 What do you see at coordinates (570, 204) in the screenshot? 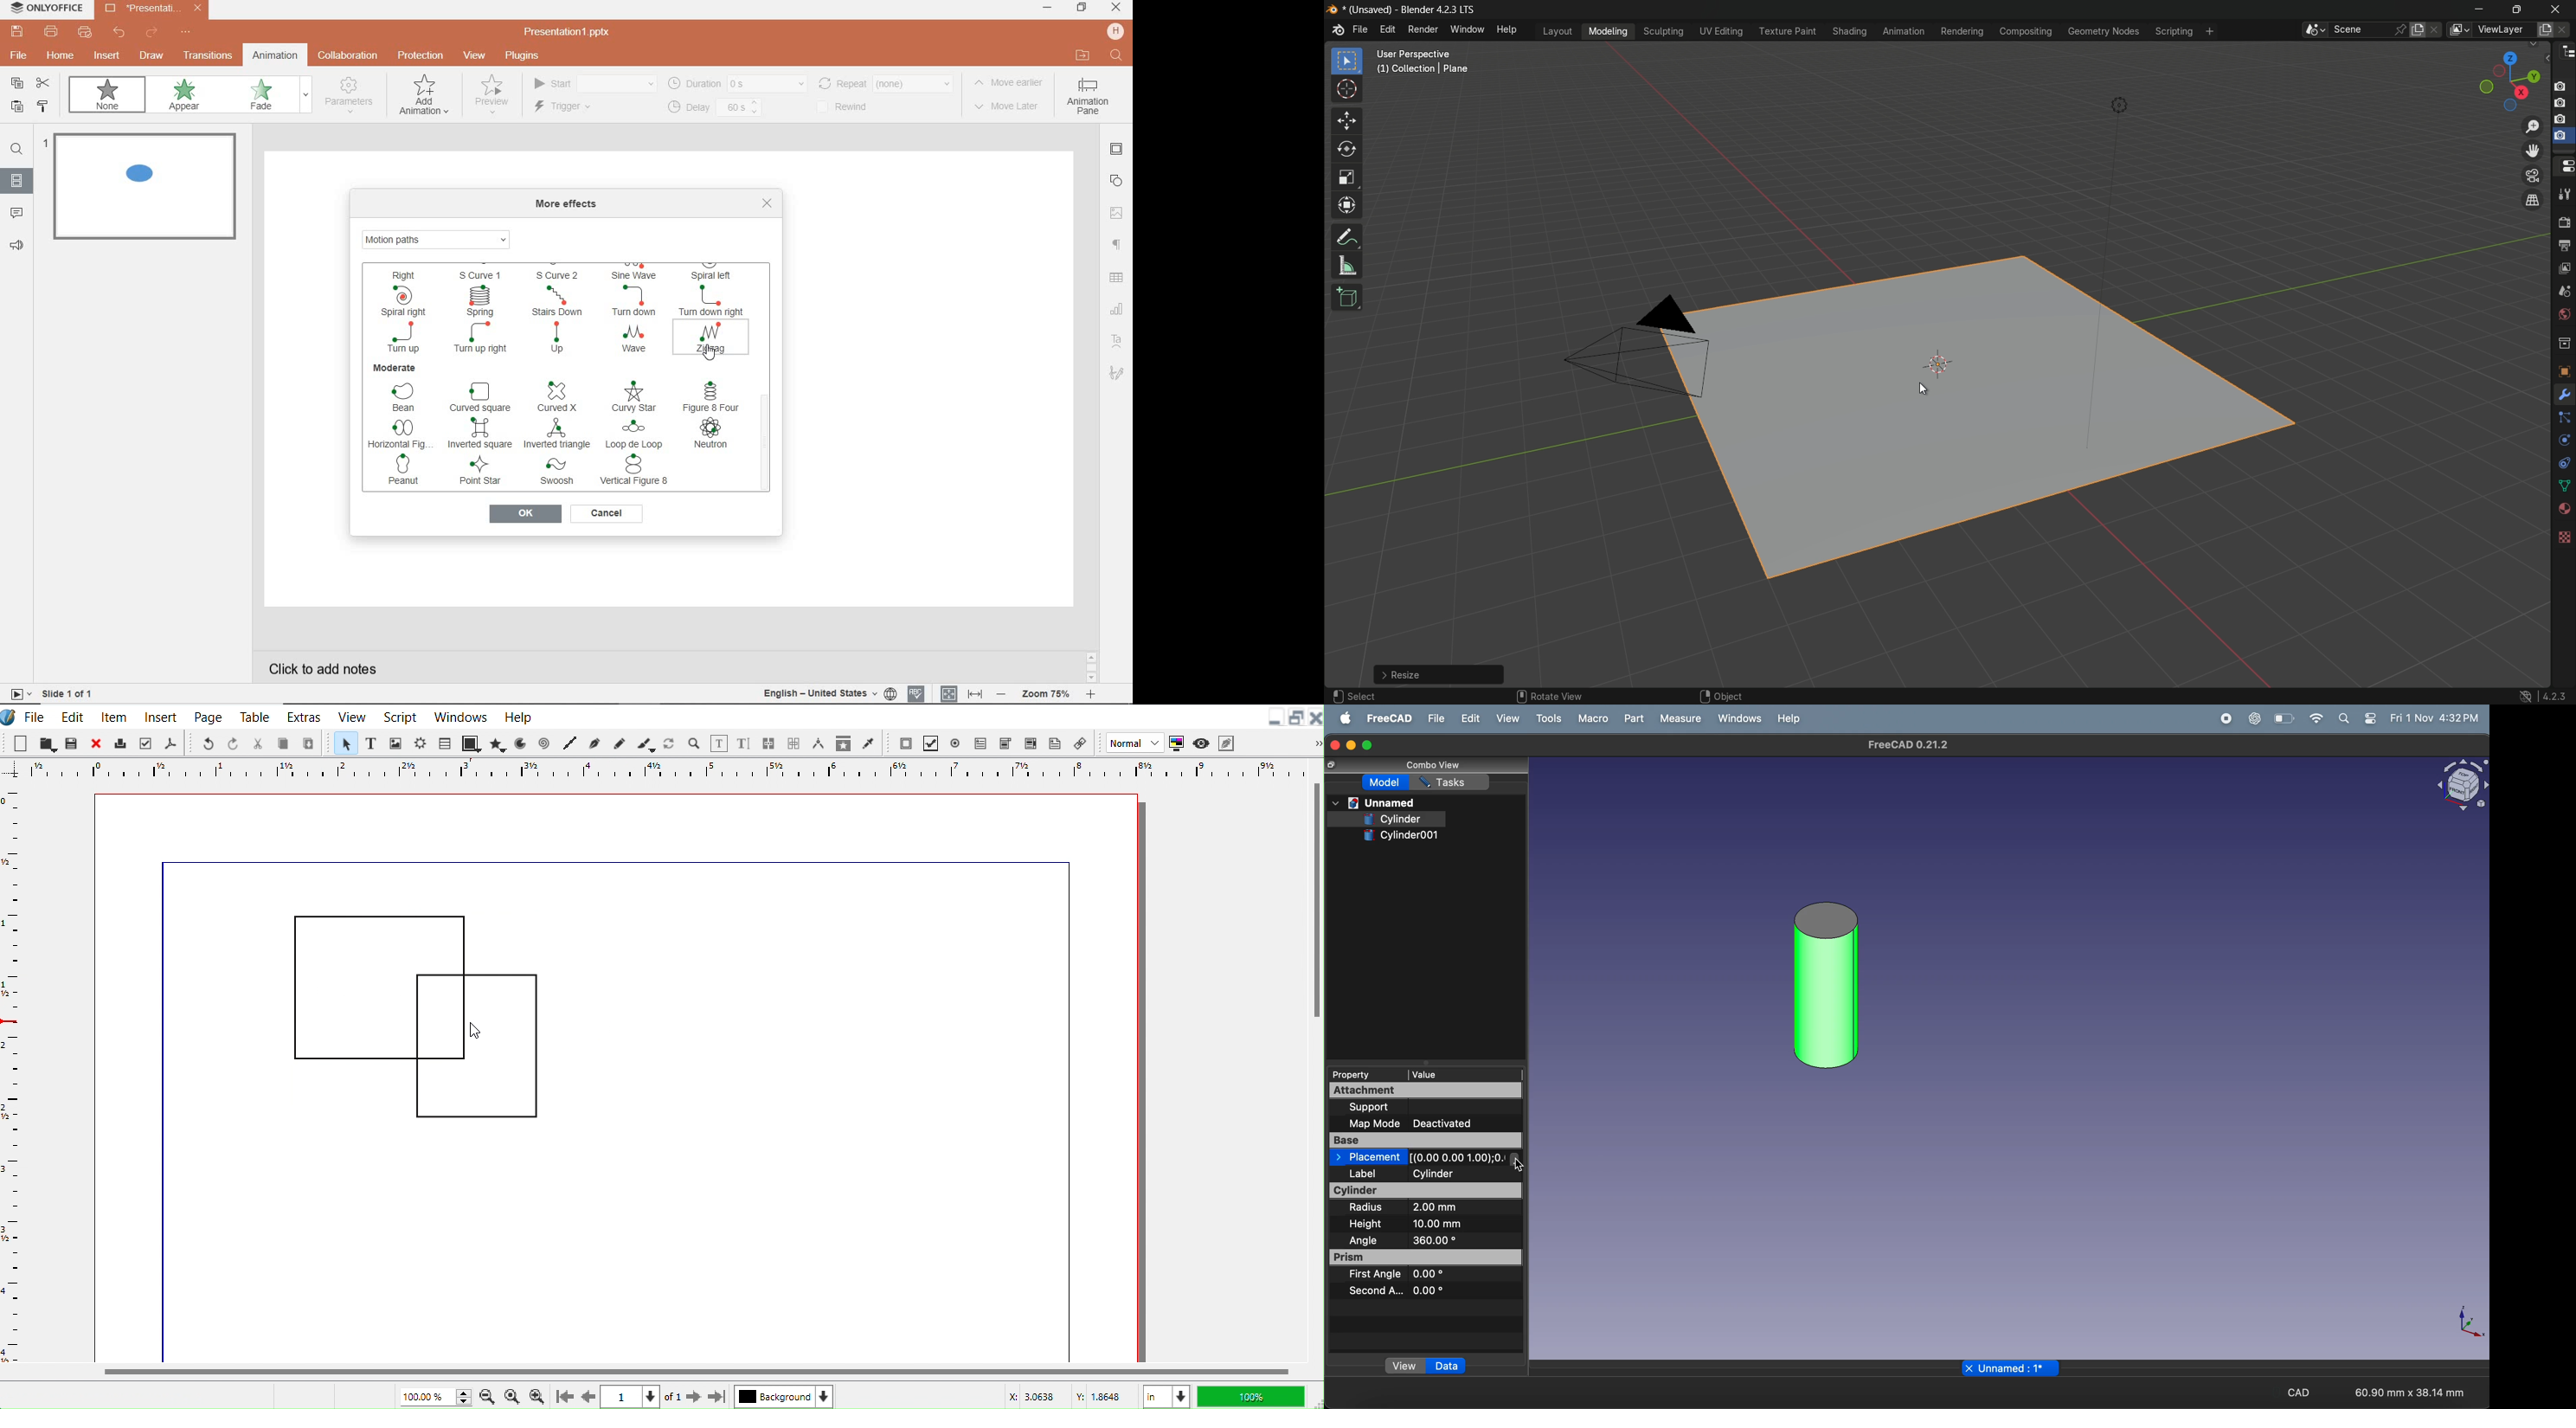
I see `MORE EFFECTS` at bounding box center [570, 204].